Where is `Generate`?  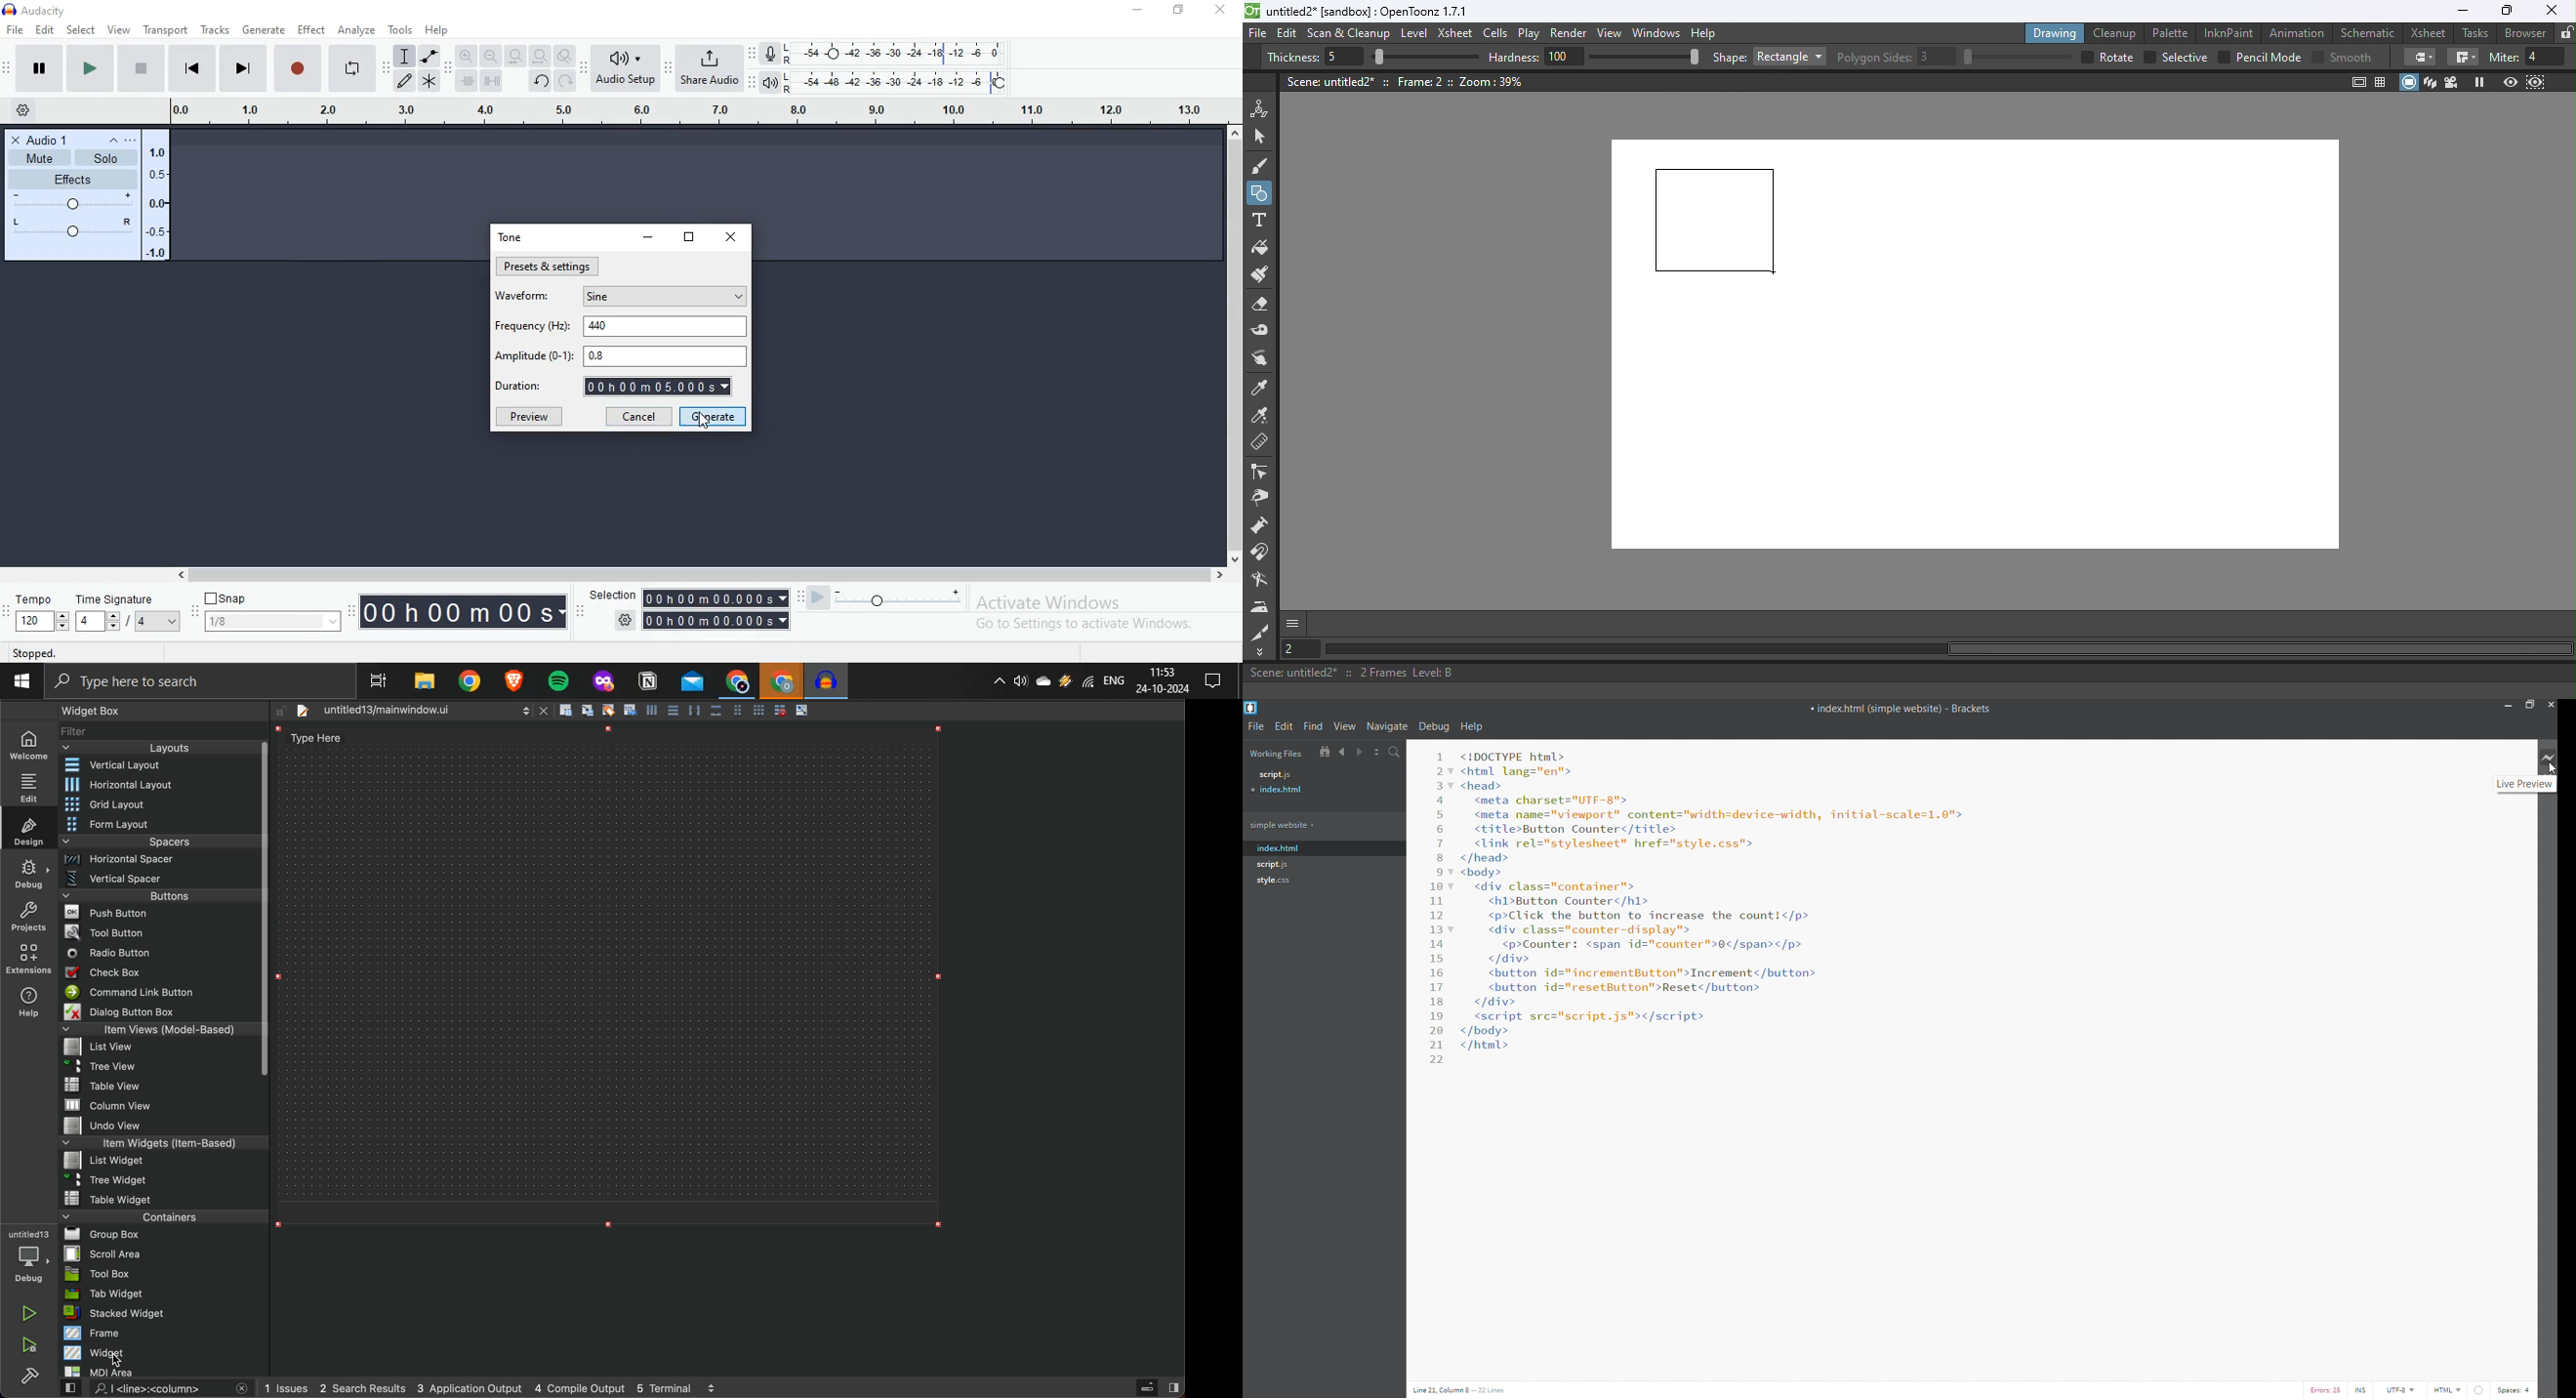
Generate is located at coordinates (713, 415).